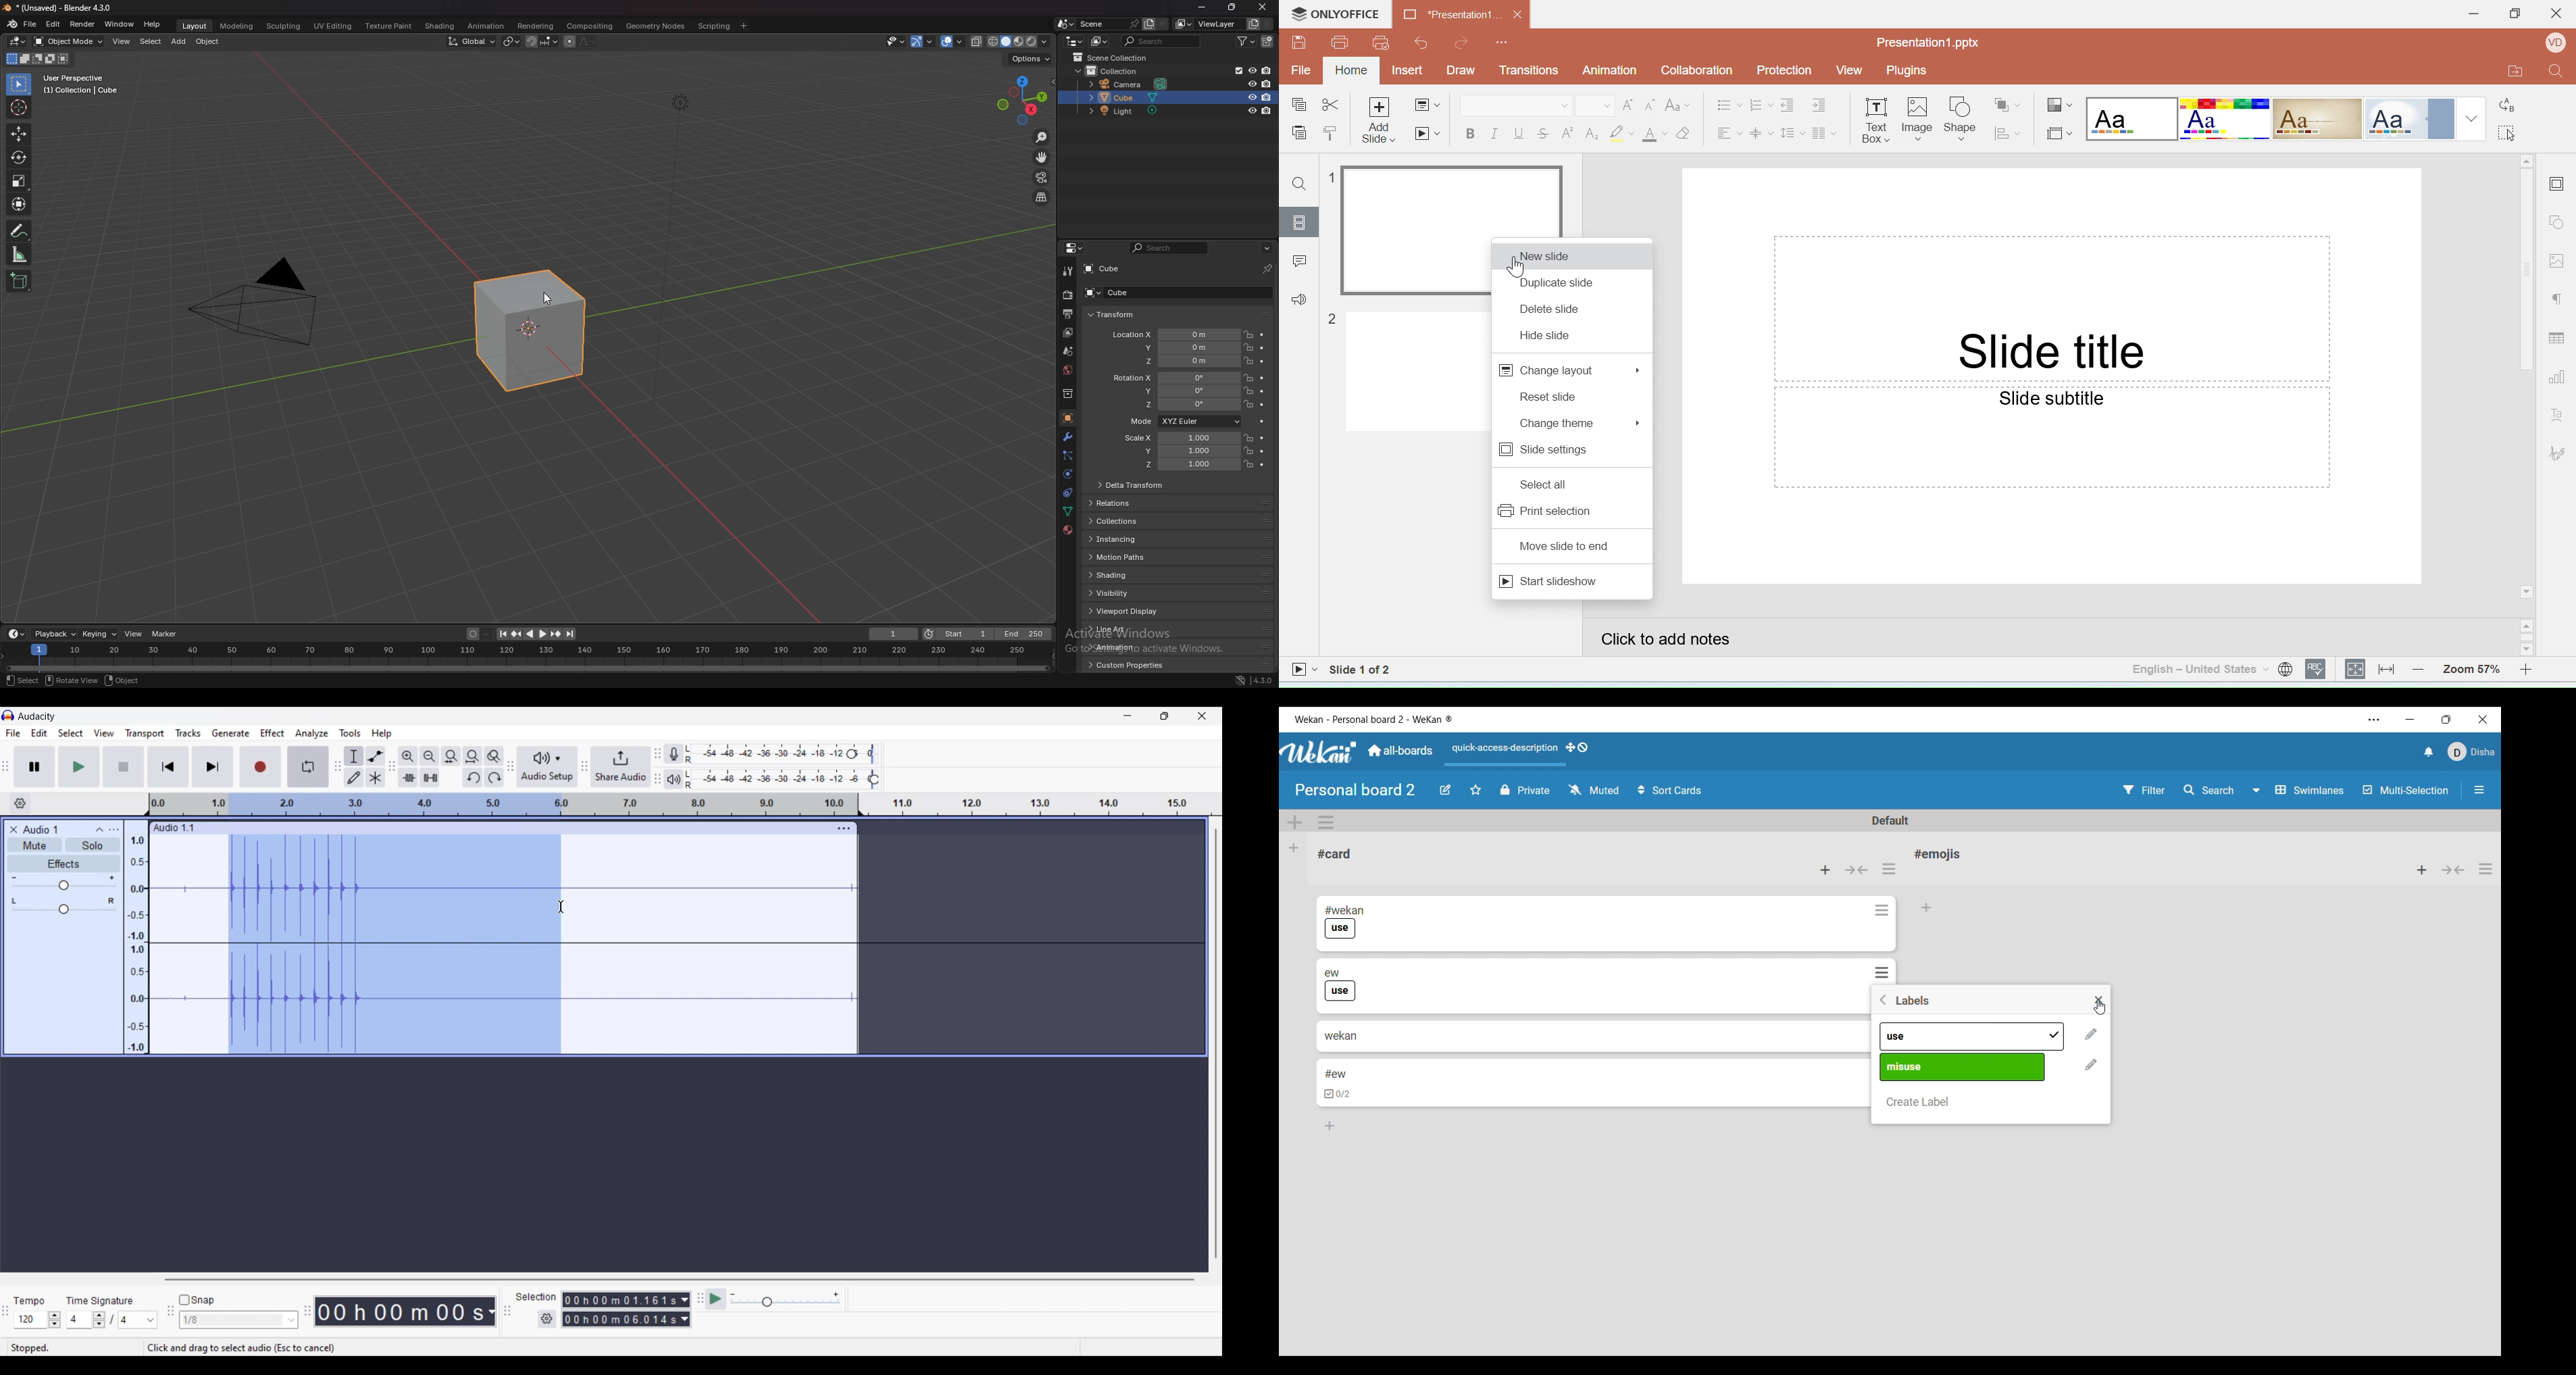  Describe the element at coordinates (836, 1295) in the screenshot. I see `Maximum playback speed` at that location.